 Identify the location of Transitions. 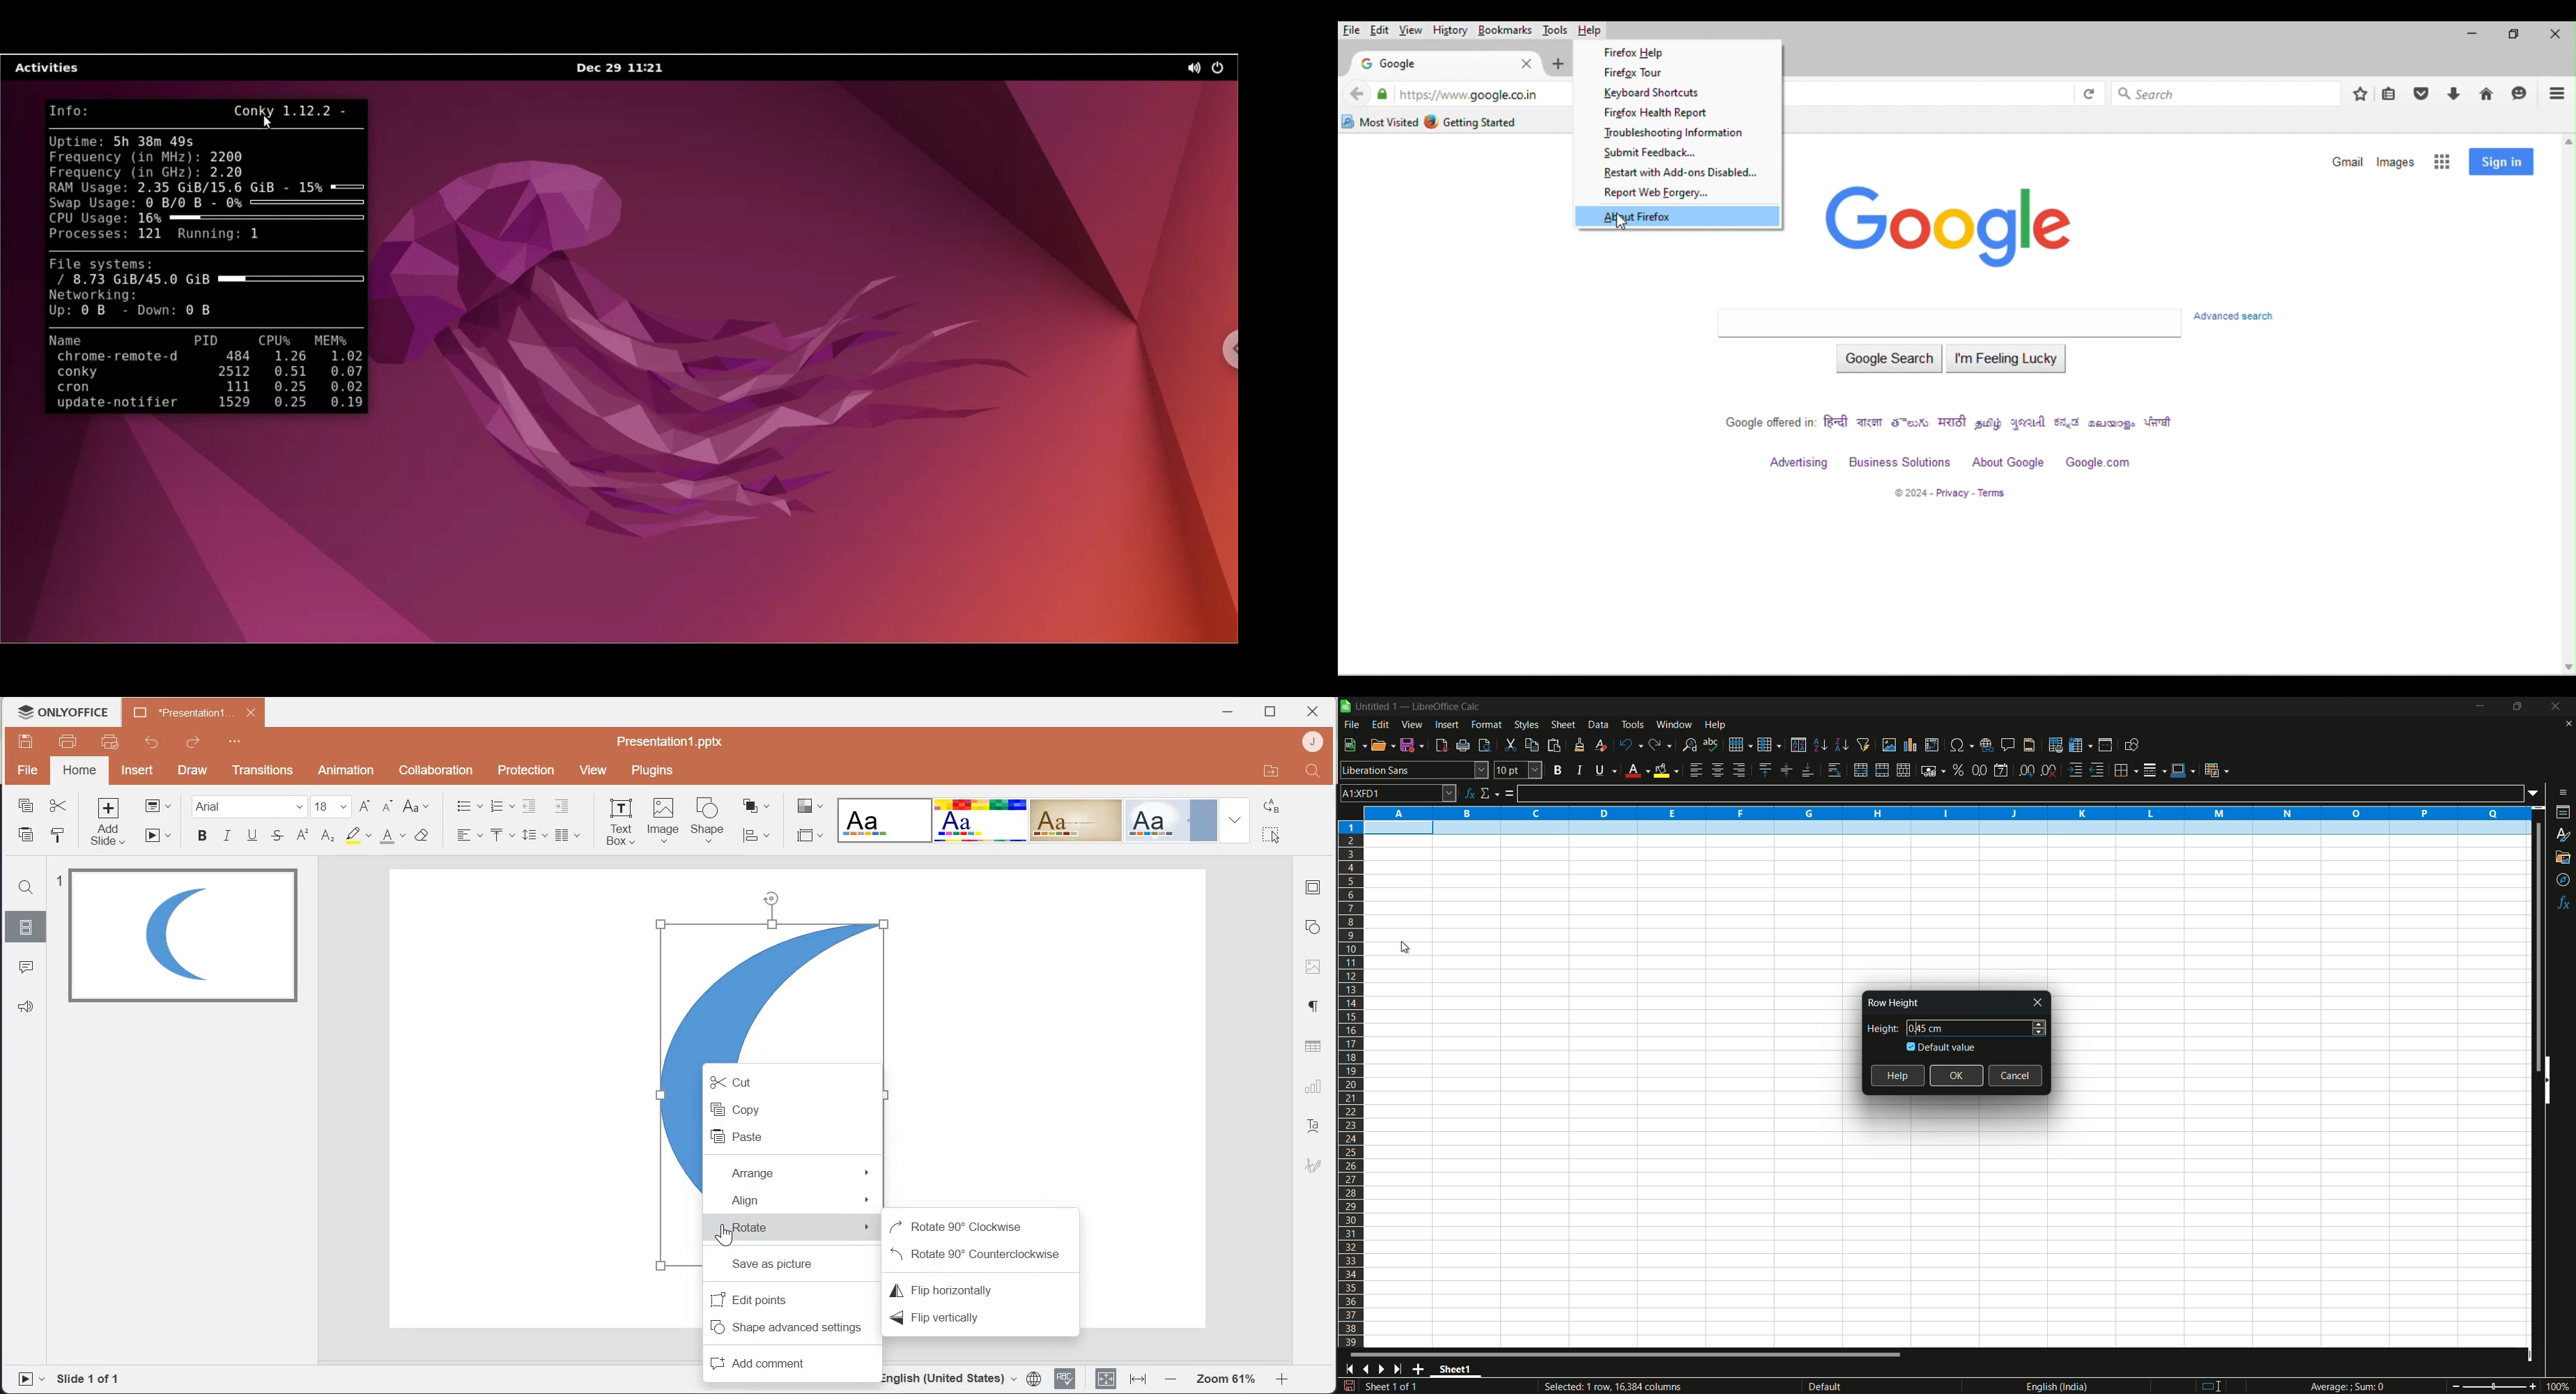
(261, 770).